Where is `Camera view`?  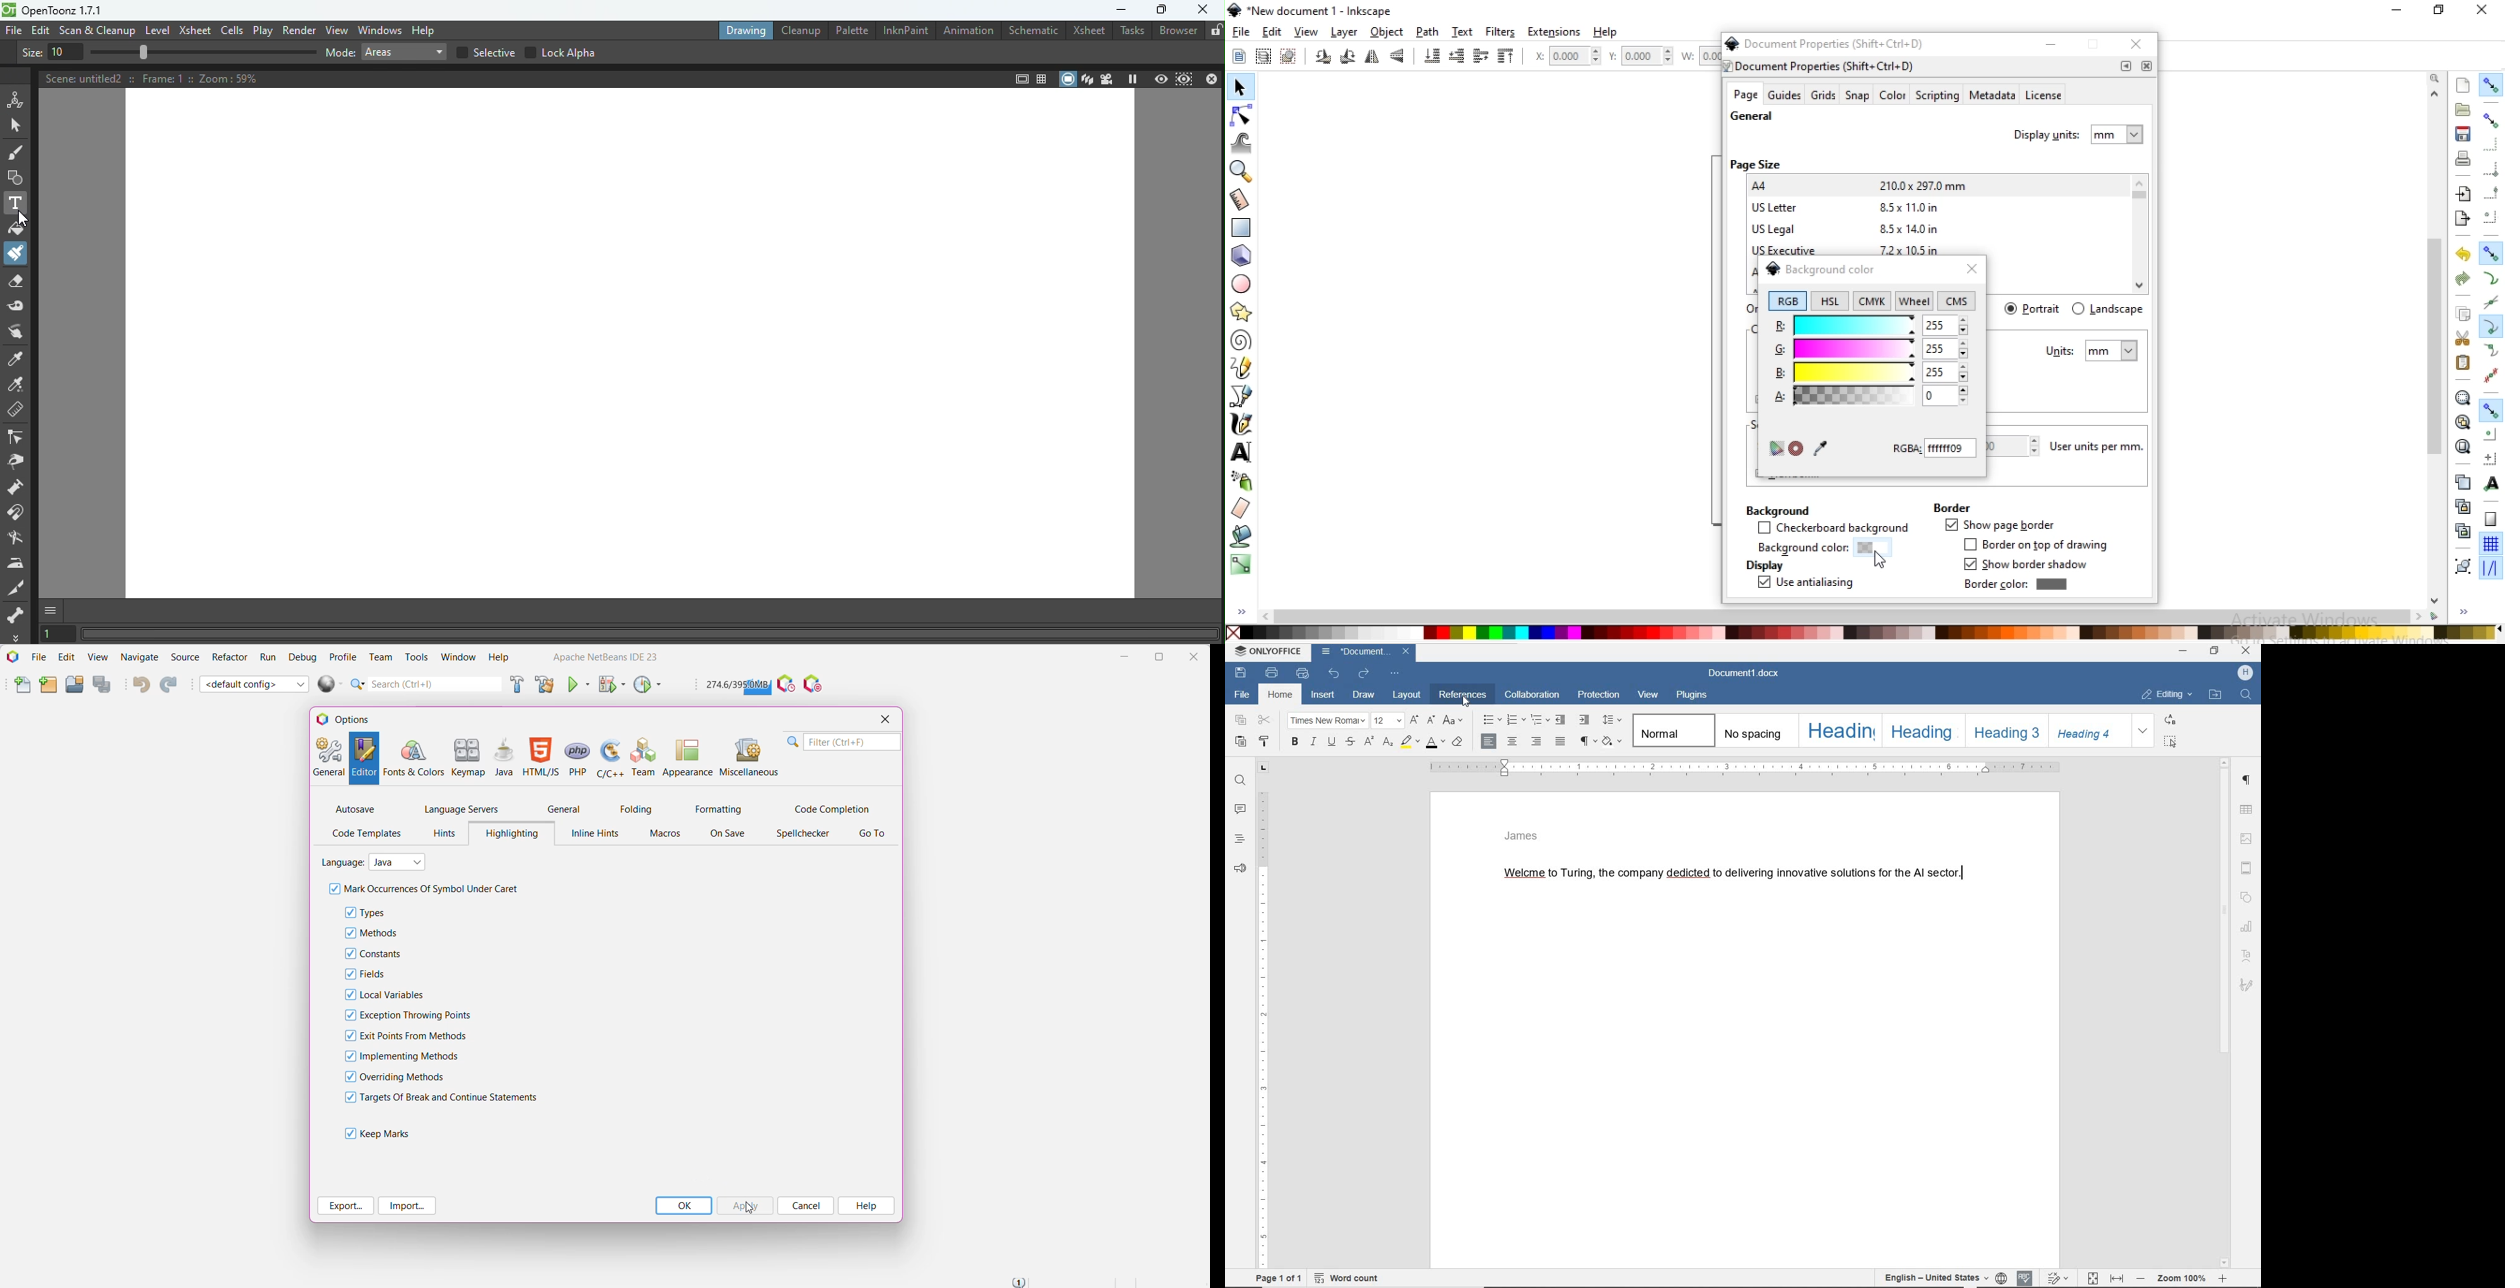 Camera view is located at coordinates (1109, 78).